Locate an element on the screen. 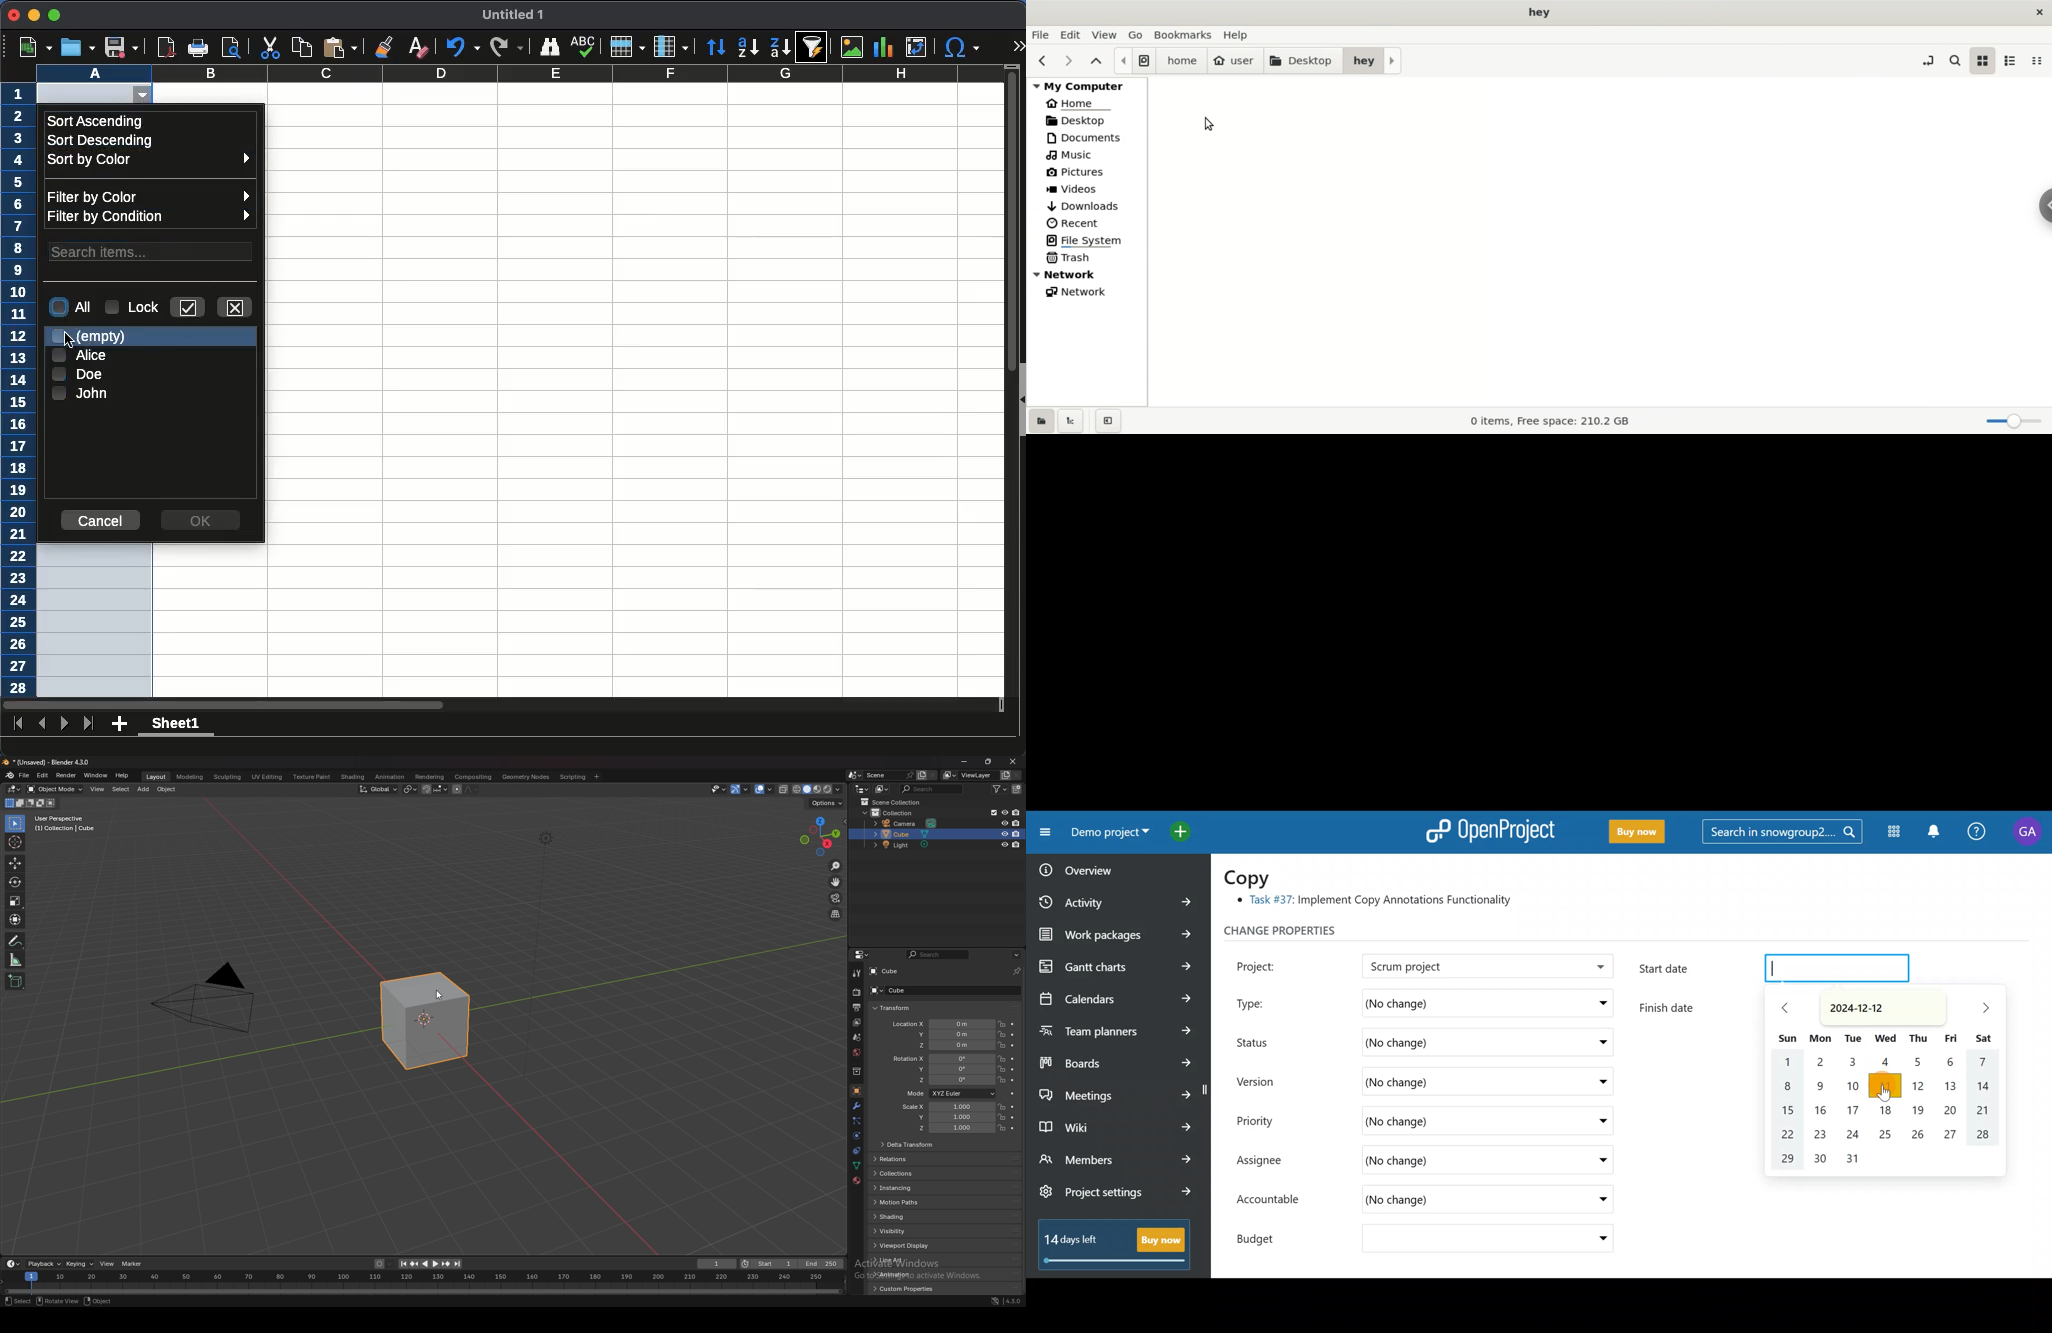 The height and width of the screenshot is (1344, 2072). animate property is located at coordinates (1013, 1080).